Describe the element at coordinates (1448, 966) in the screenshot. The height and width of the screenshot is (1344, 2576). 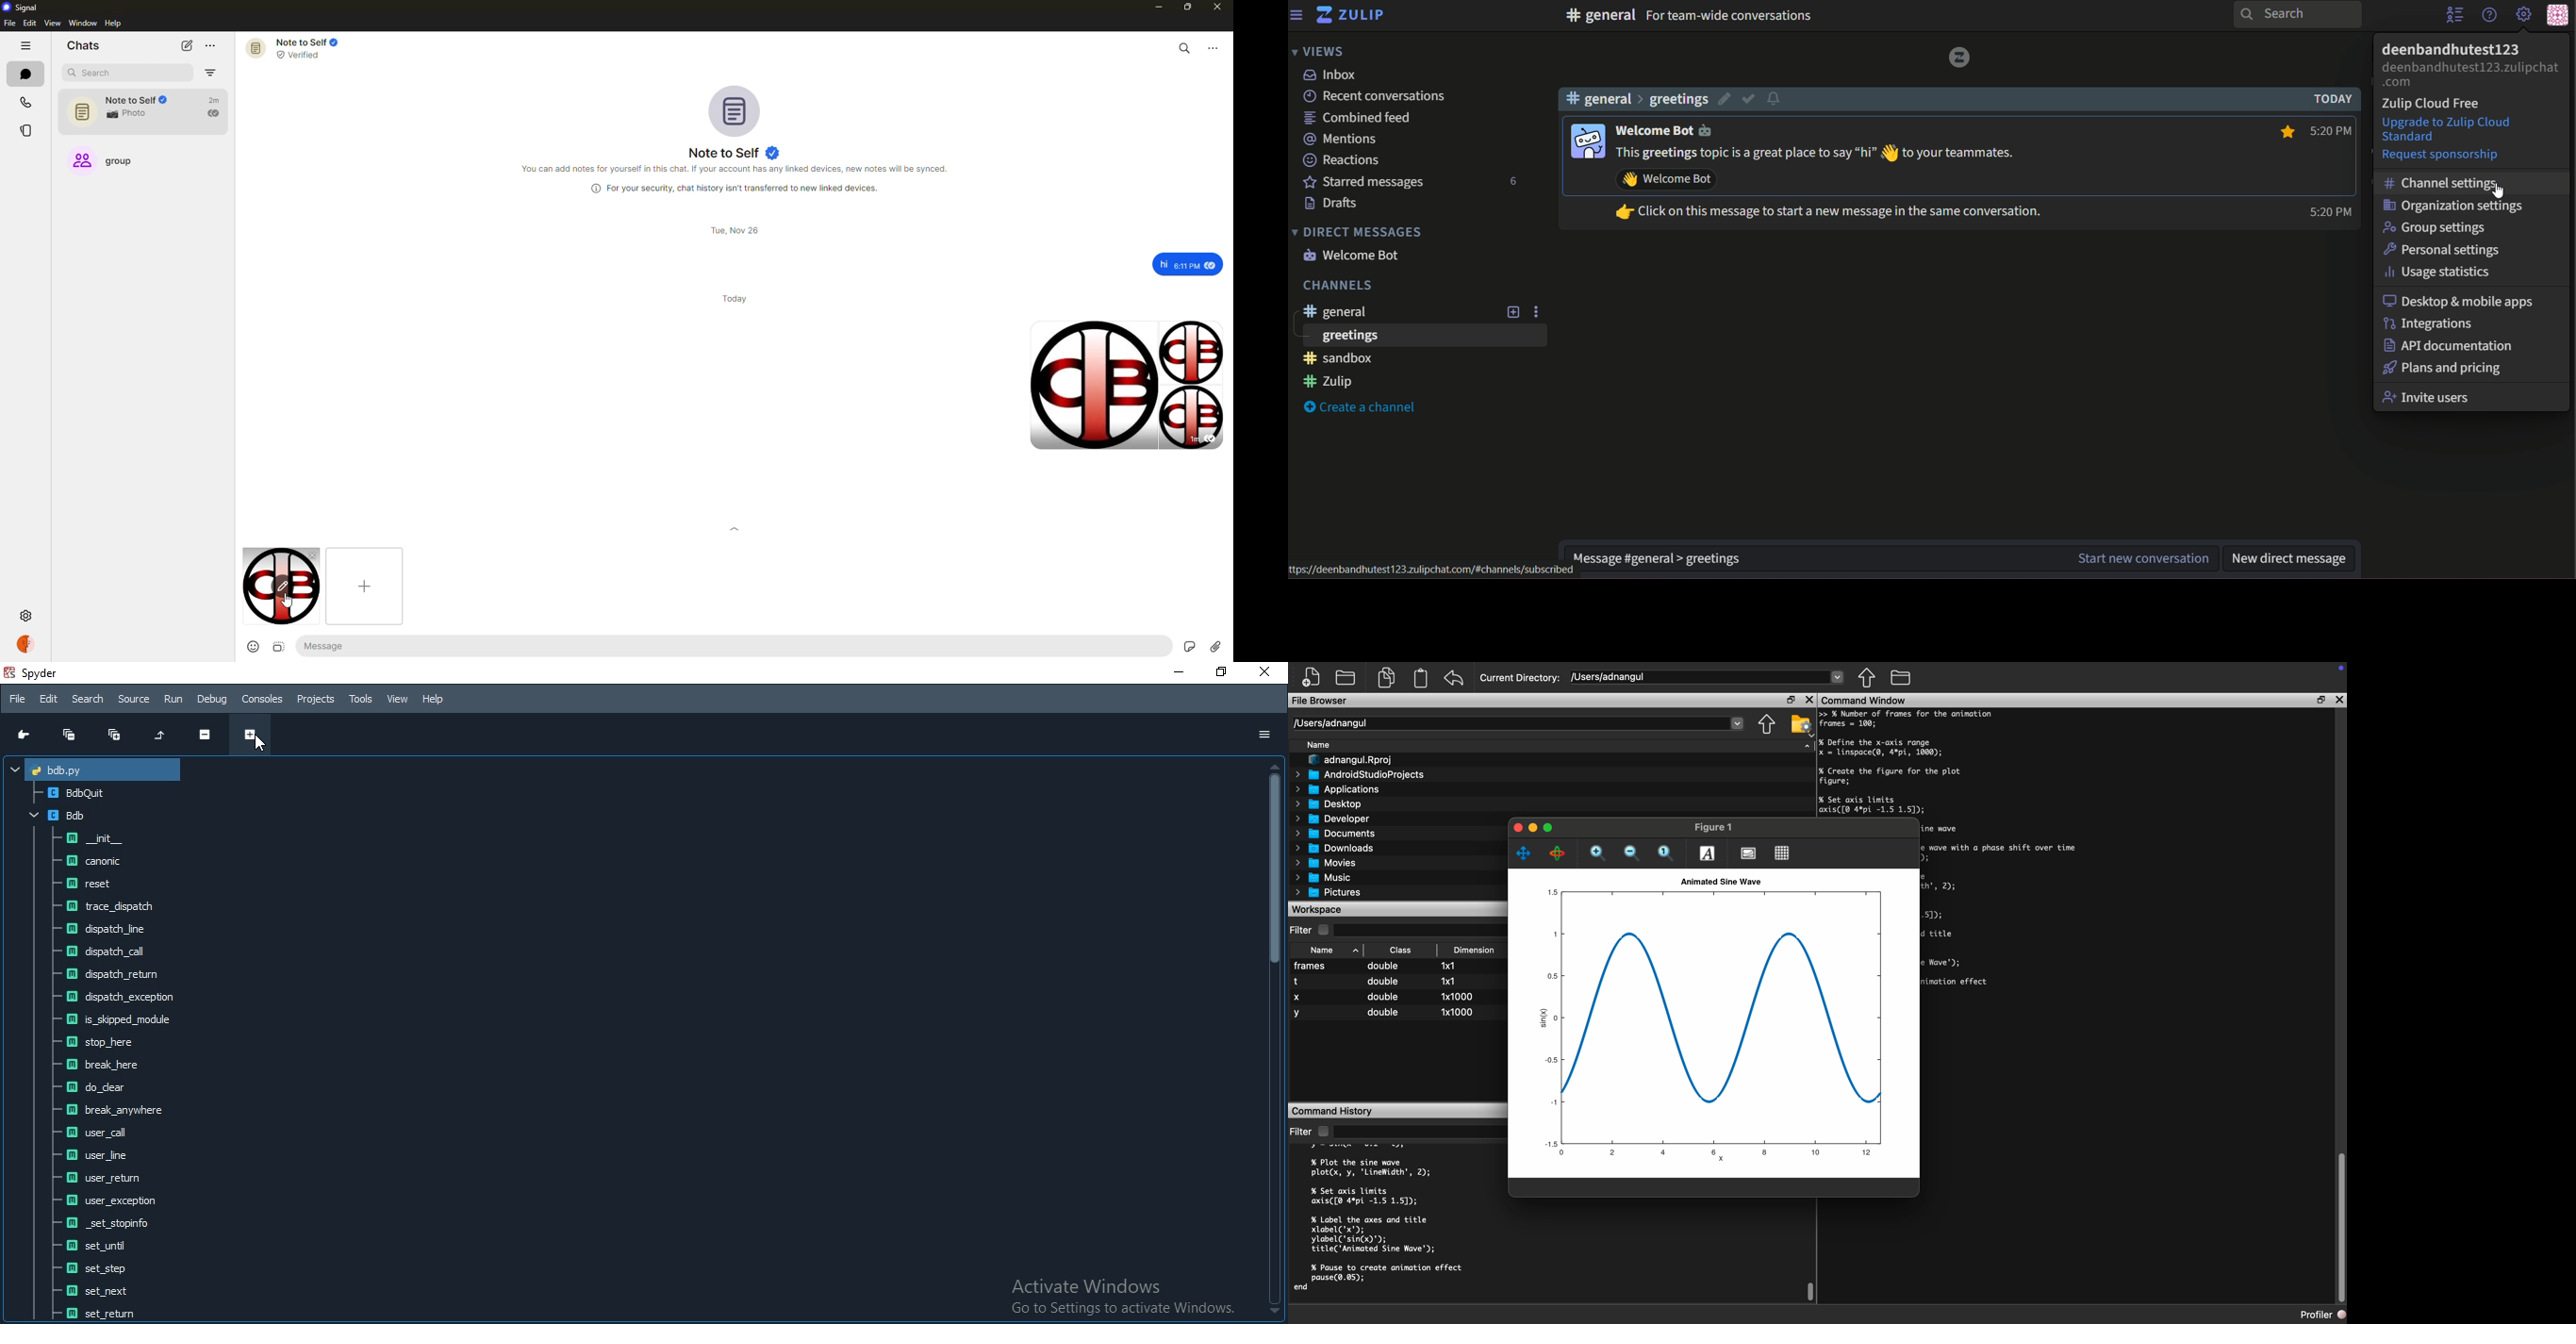
I see `1x1` at that location.